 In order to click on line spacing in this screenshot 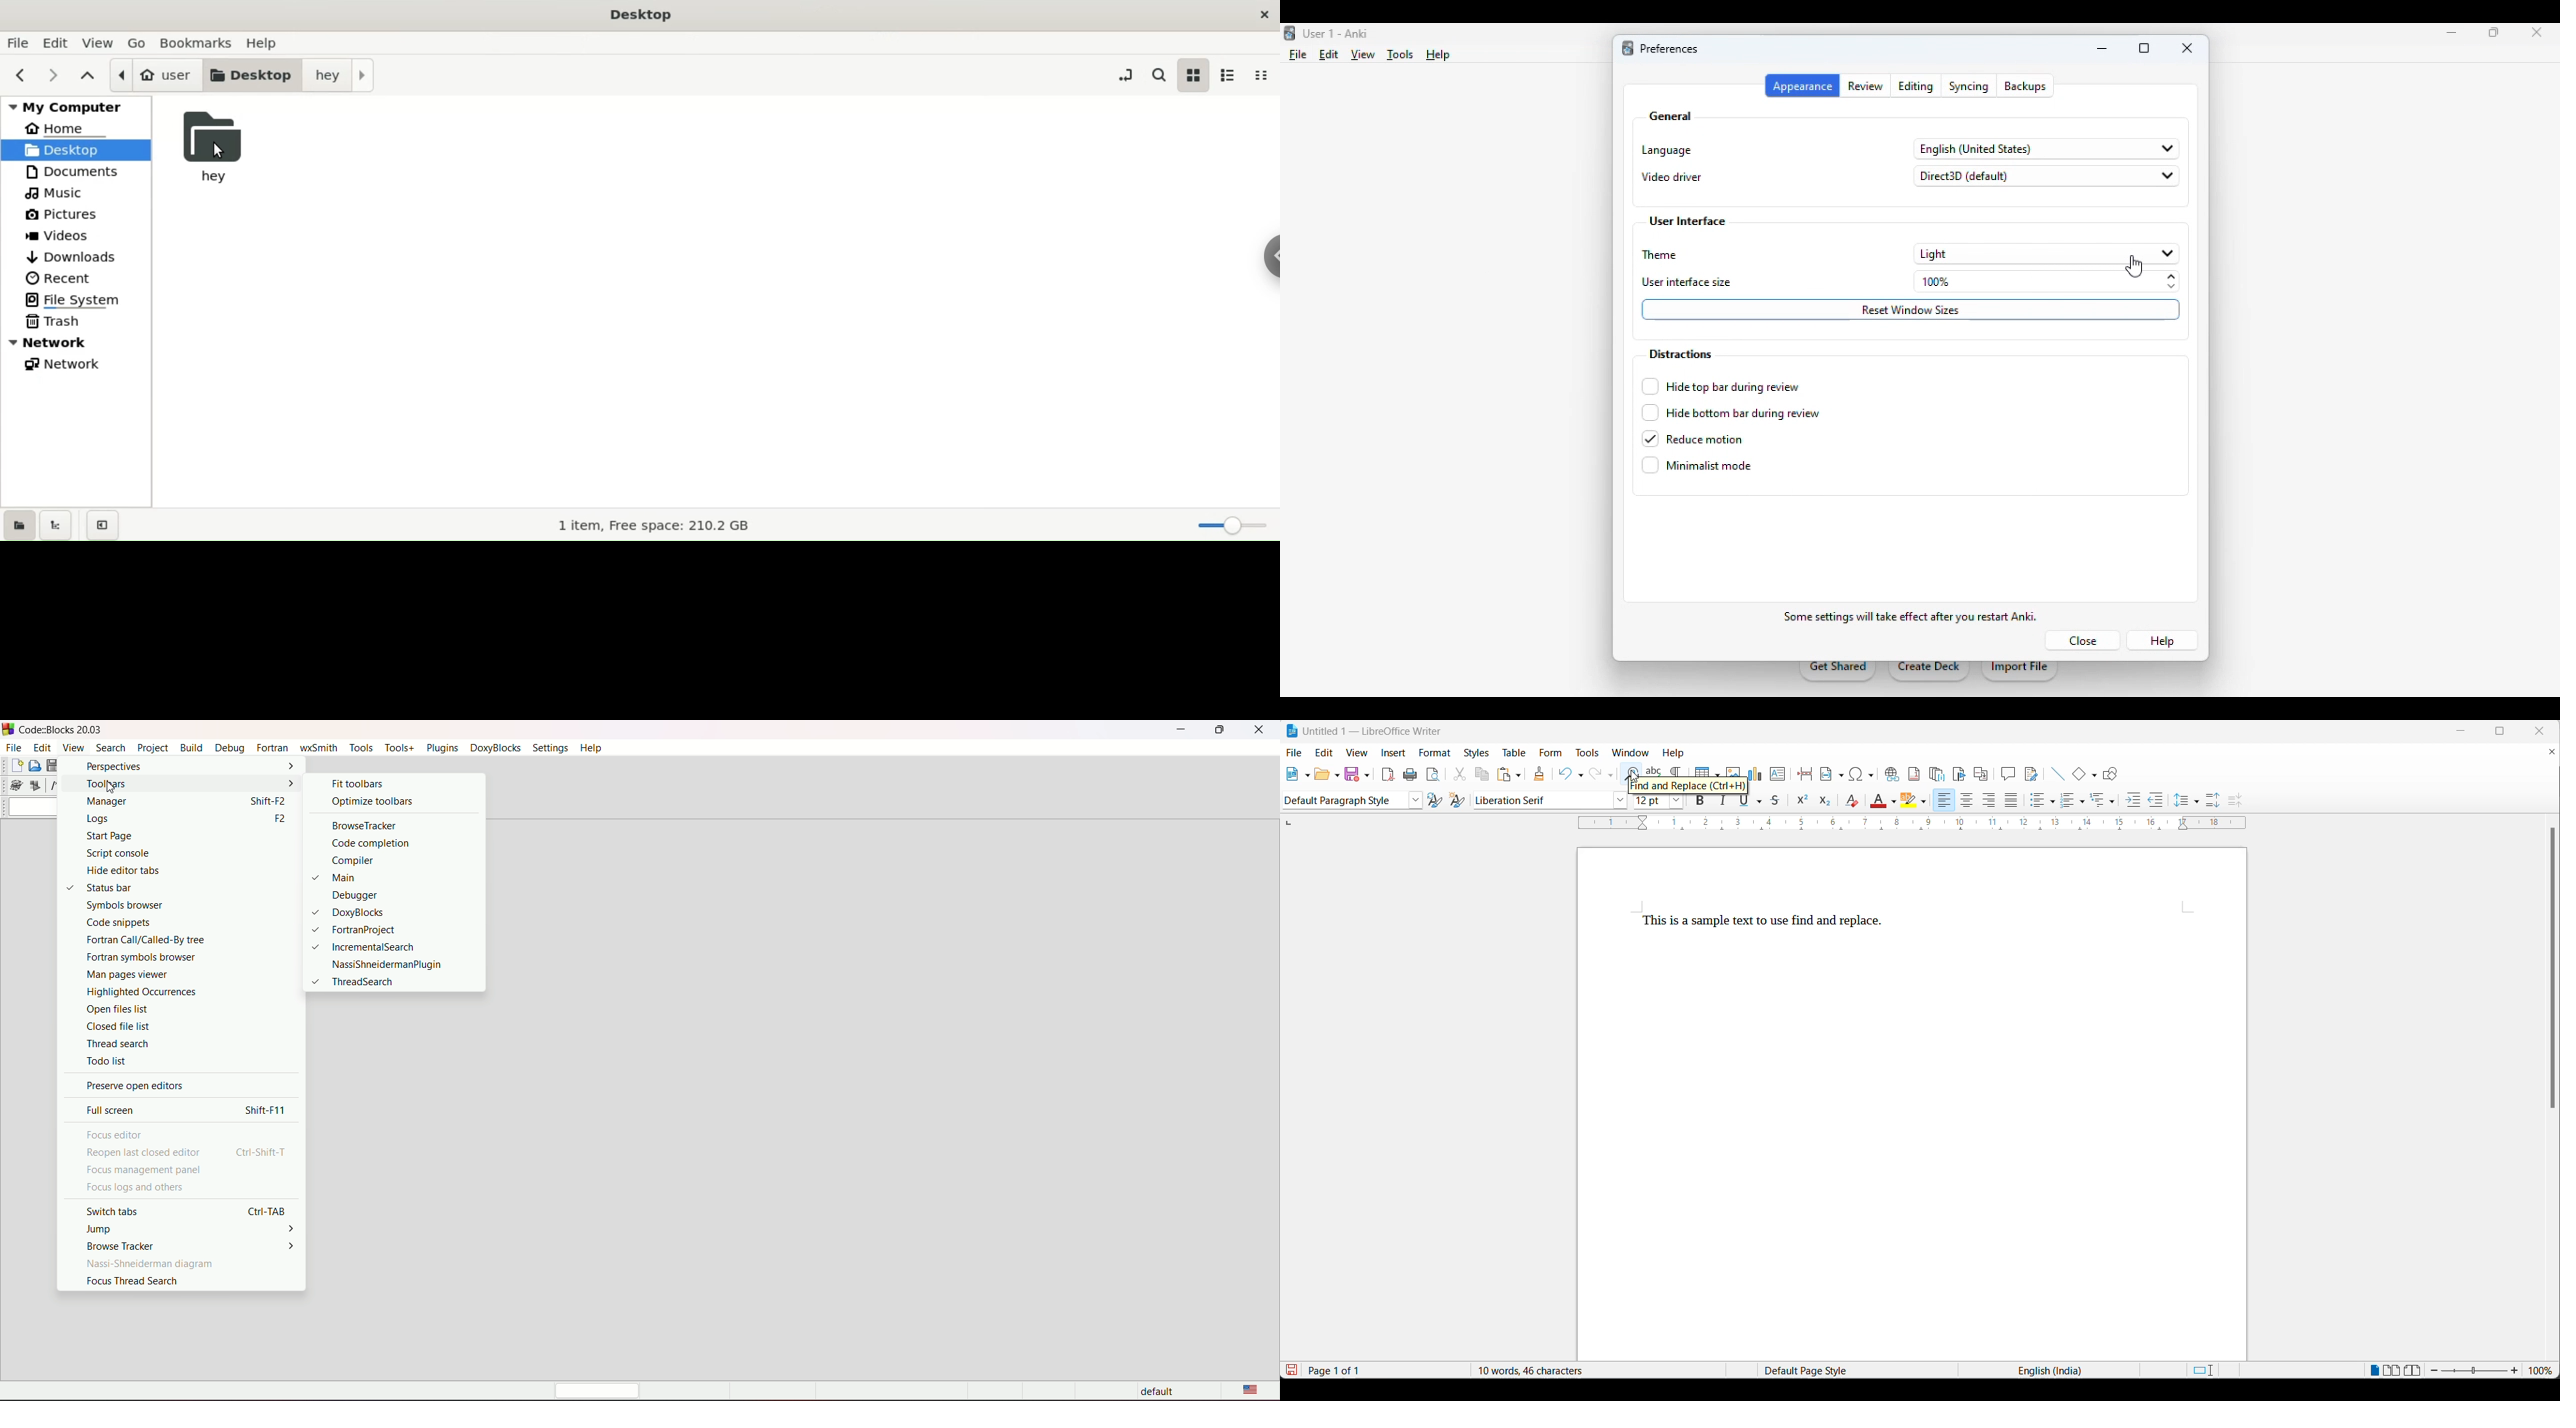, I will do `click(2197, 802)`.